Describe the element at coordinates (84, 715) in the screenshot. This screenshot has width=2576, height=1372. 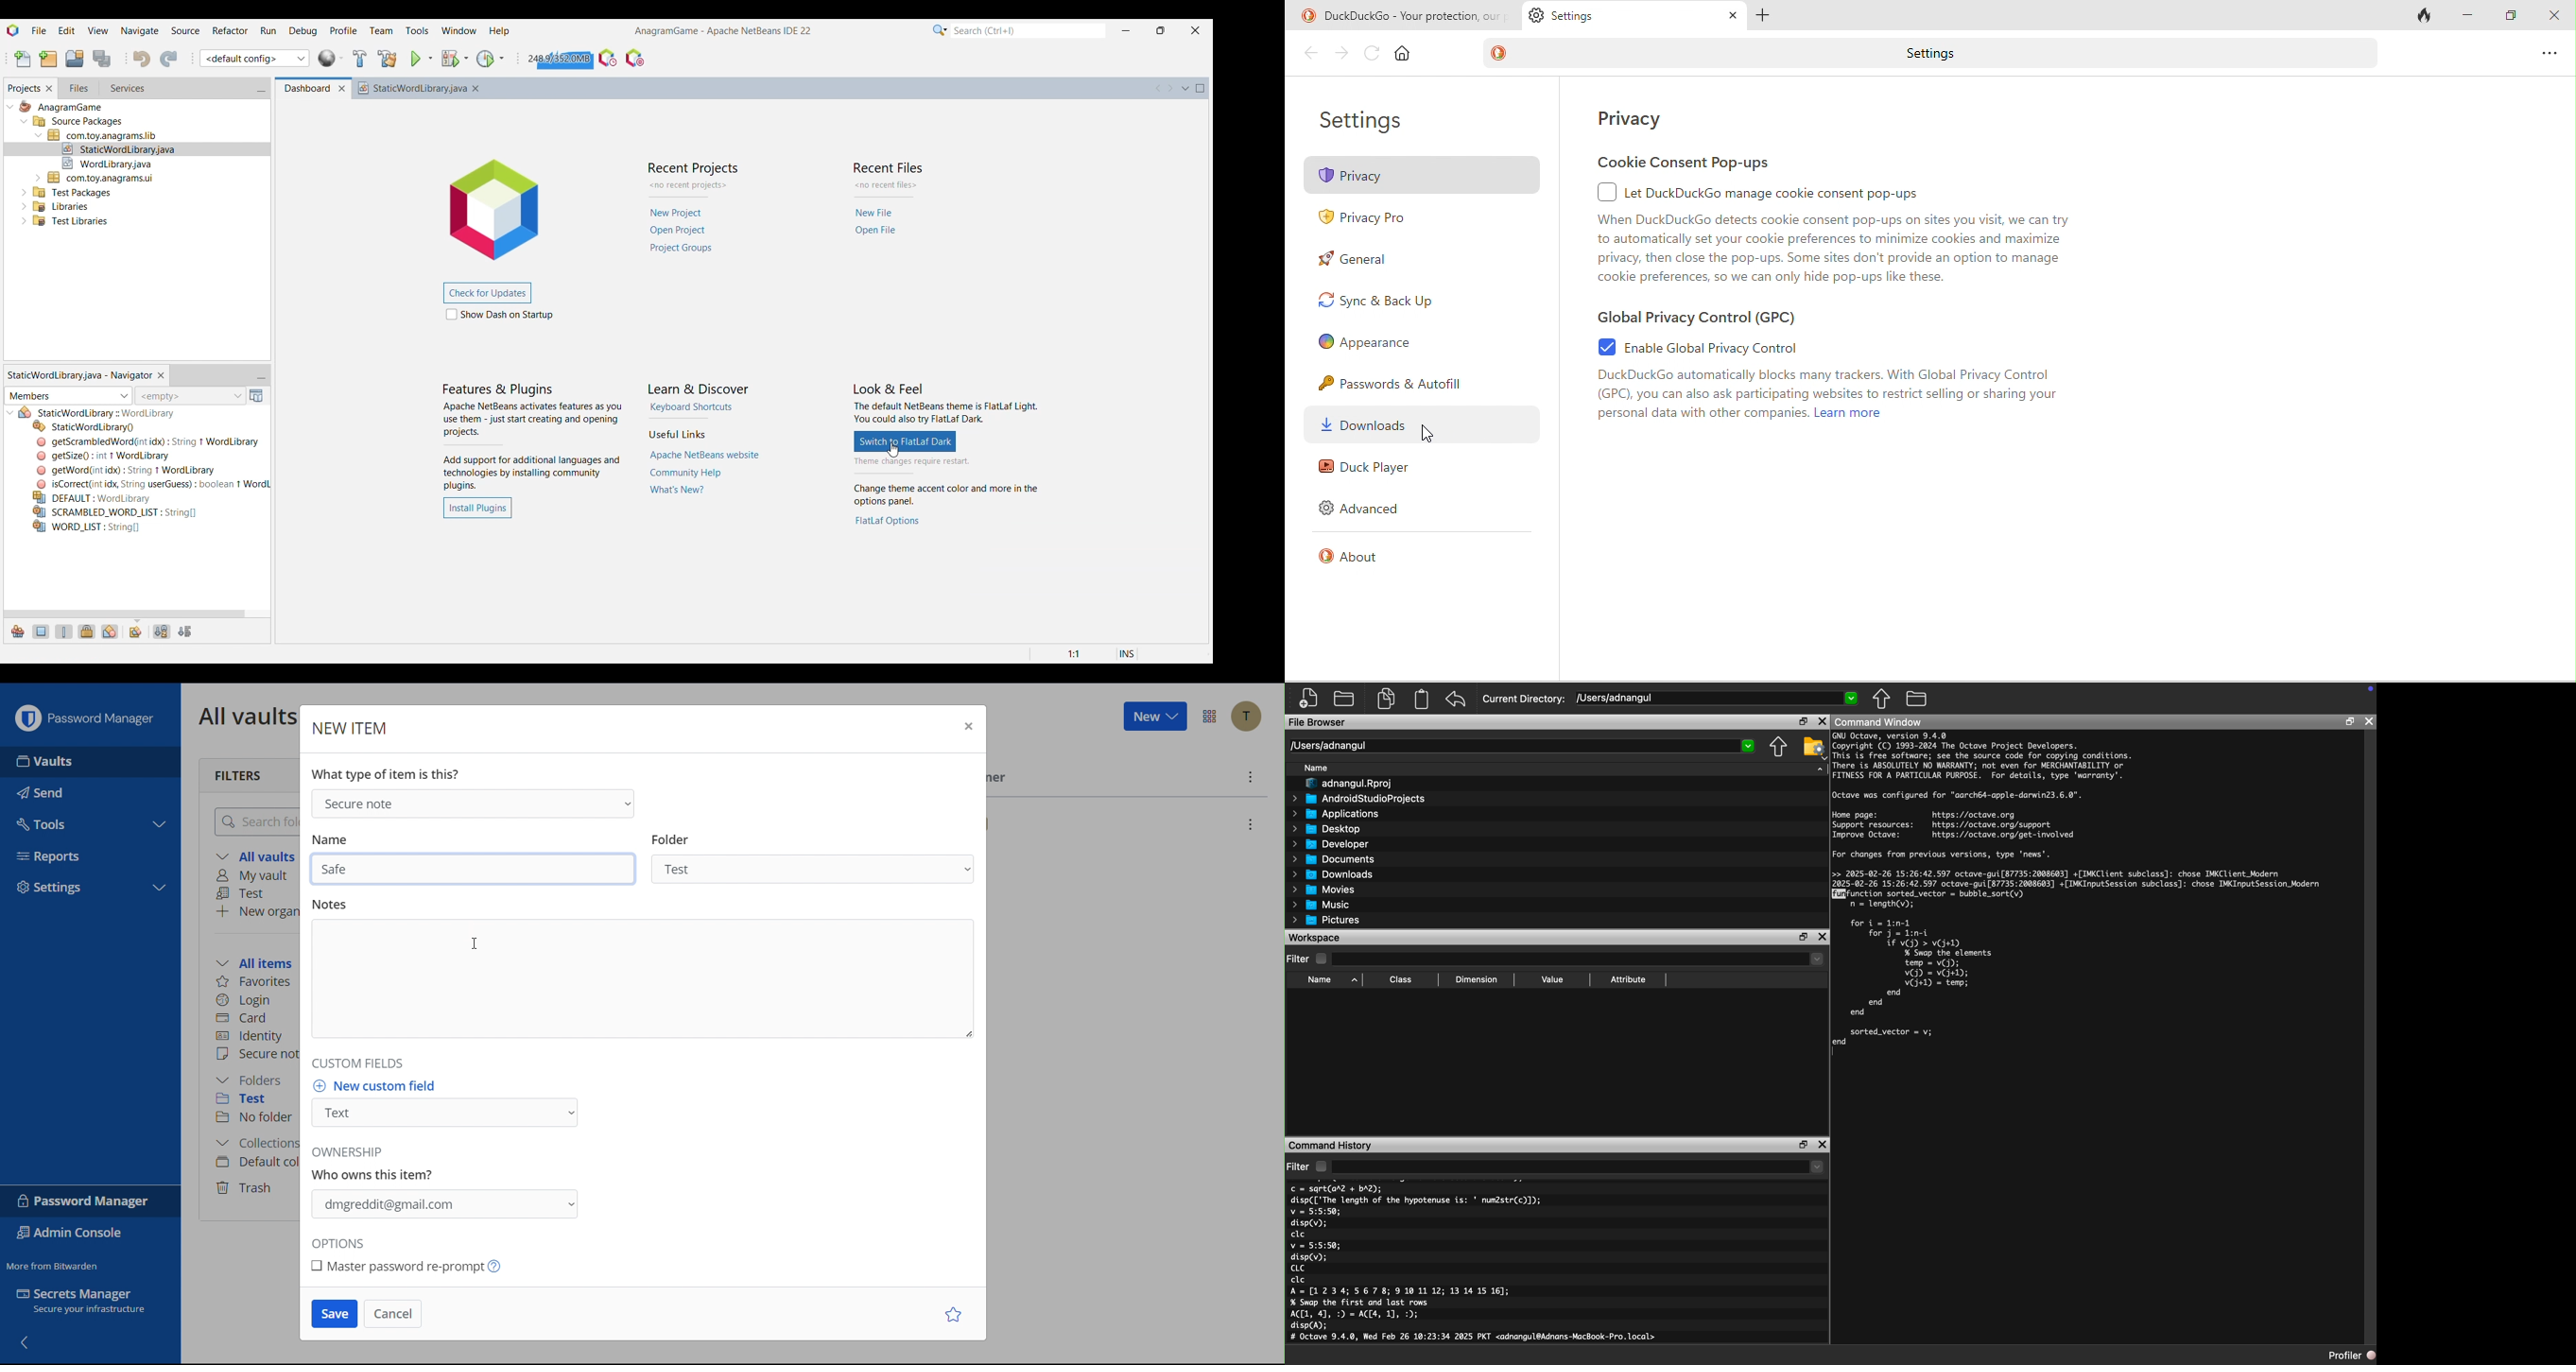
I see `Password Manager` at that location.